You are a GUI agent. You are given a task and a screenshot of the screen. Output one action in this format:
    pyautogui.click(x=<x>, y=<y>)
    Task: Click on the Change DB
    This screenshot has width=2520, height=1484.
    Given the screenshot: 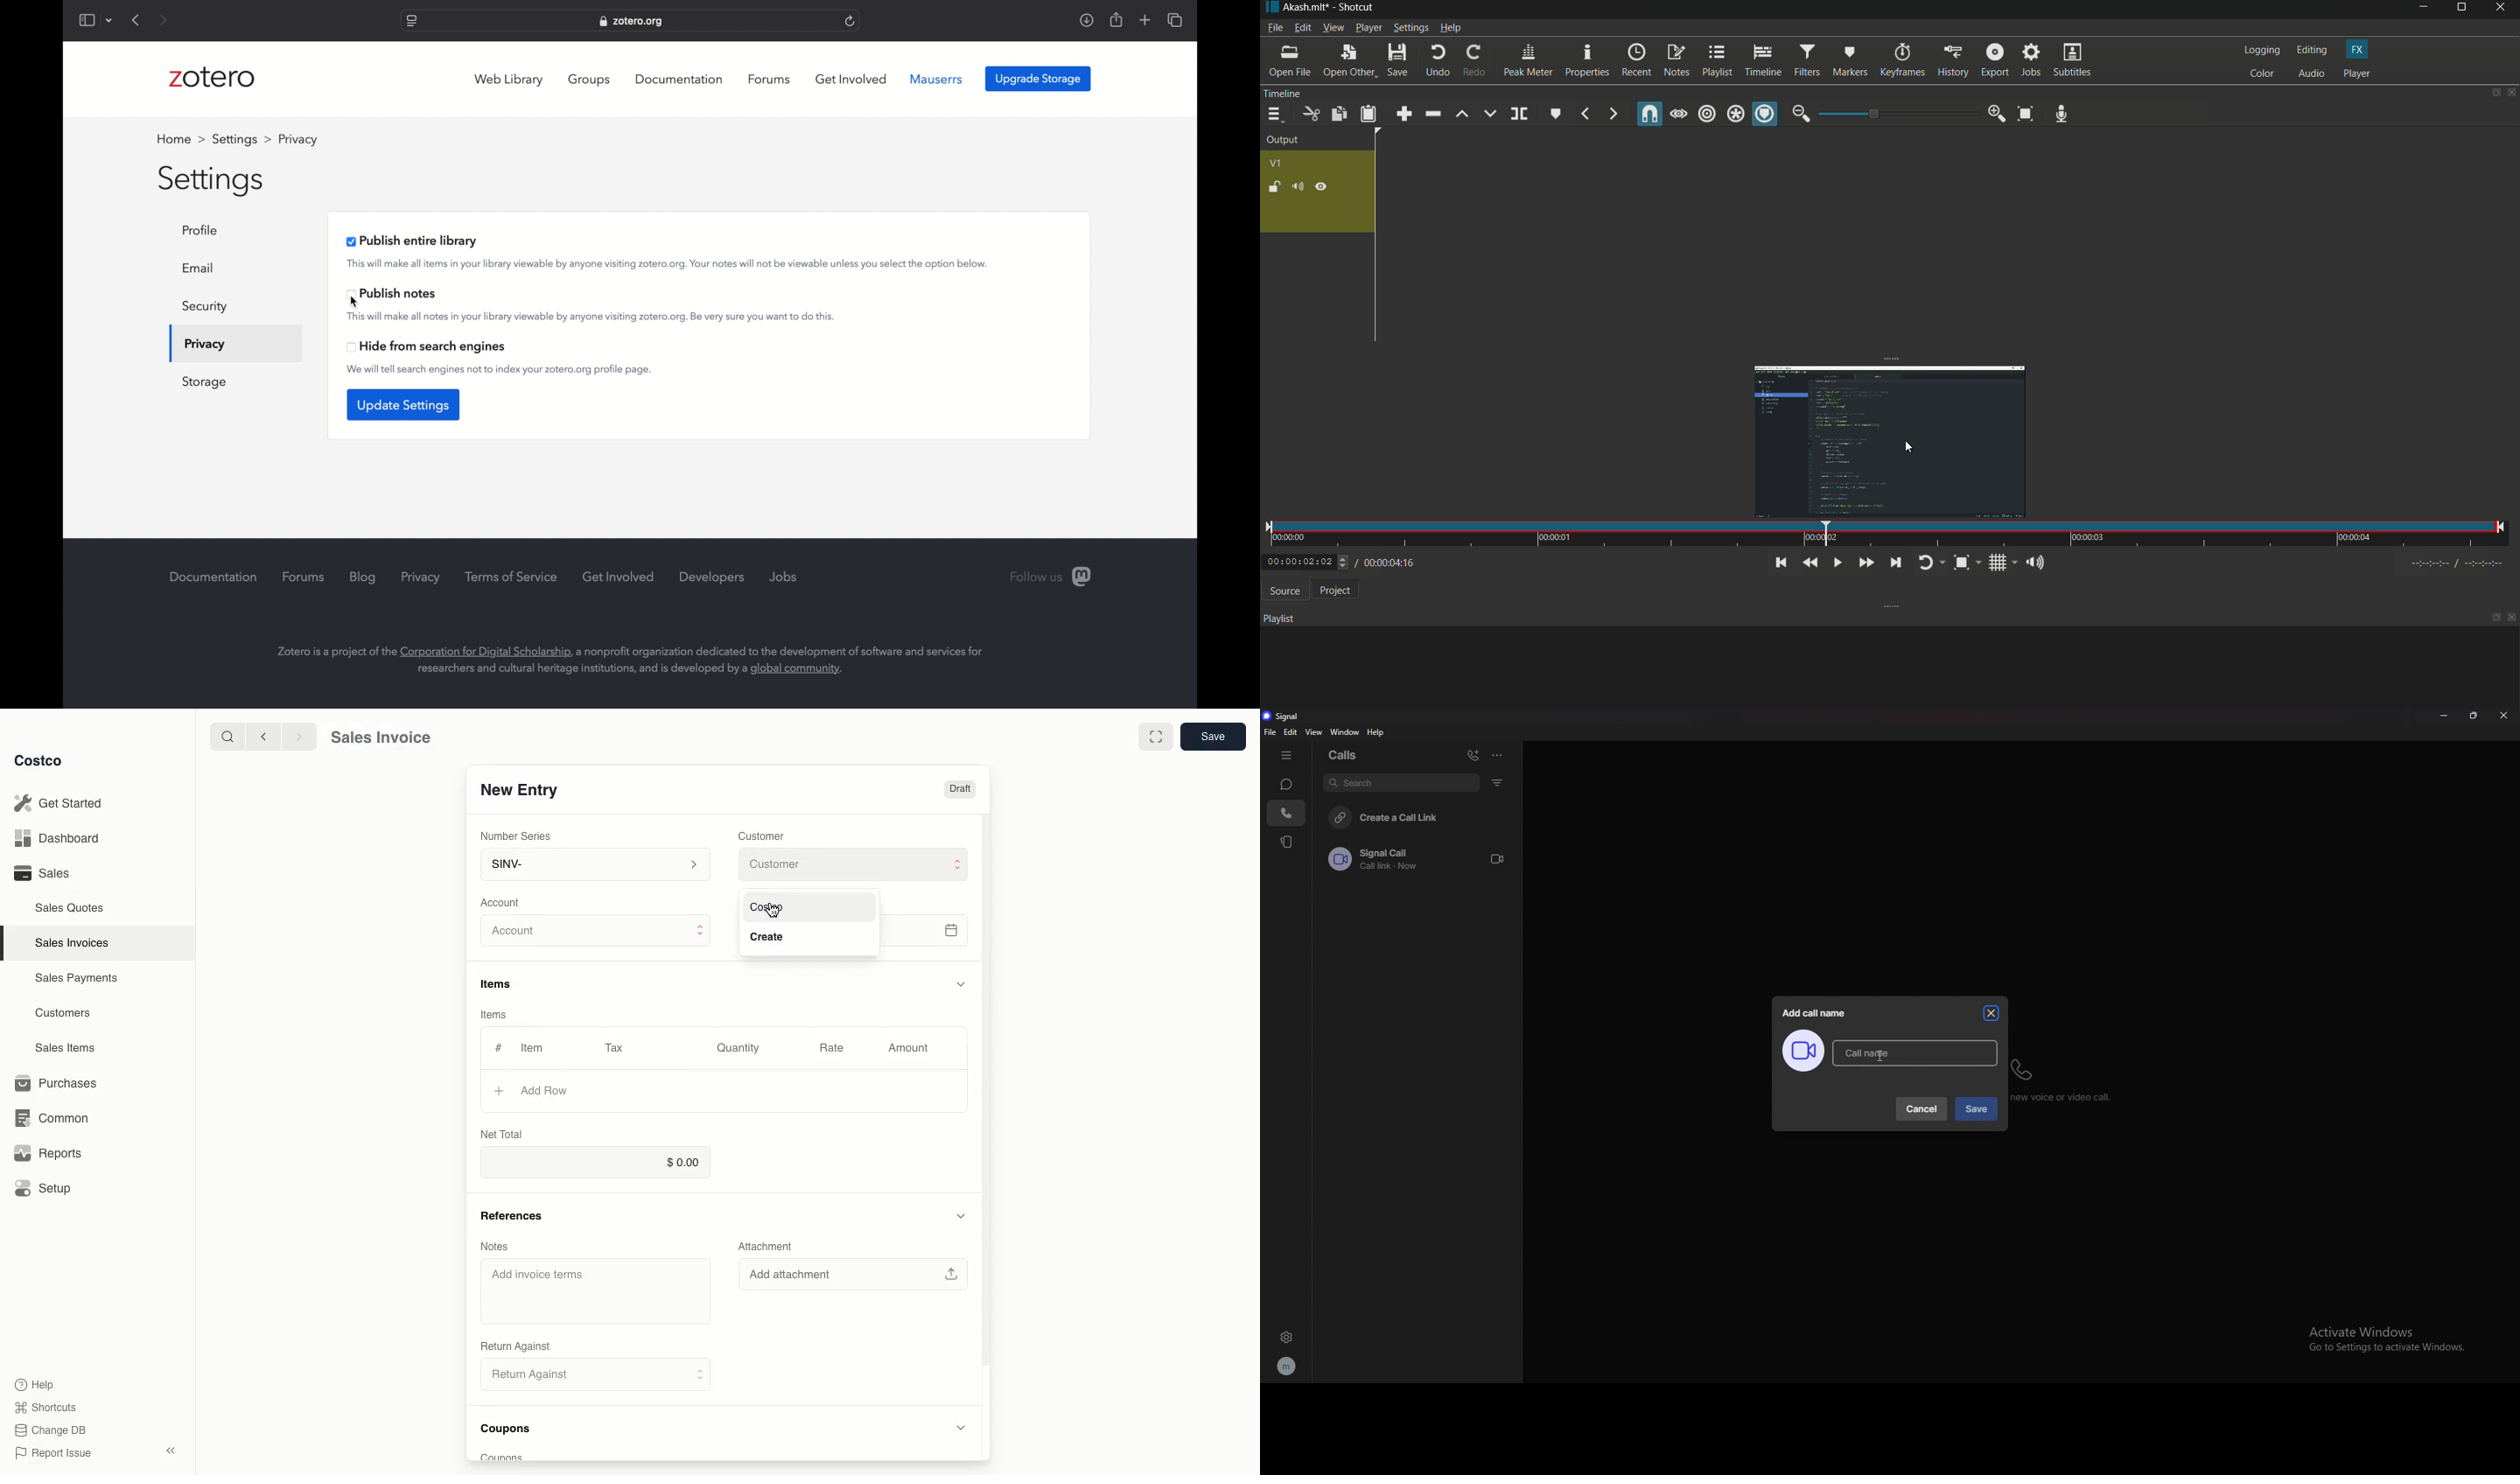 What is the action you would take?
    pyautogui.click(x=52, y=1428)
    